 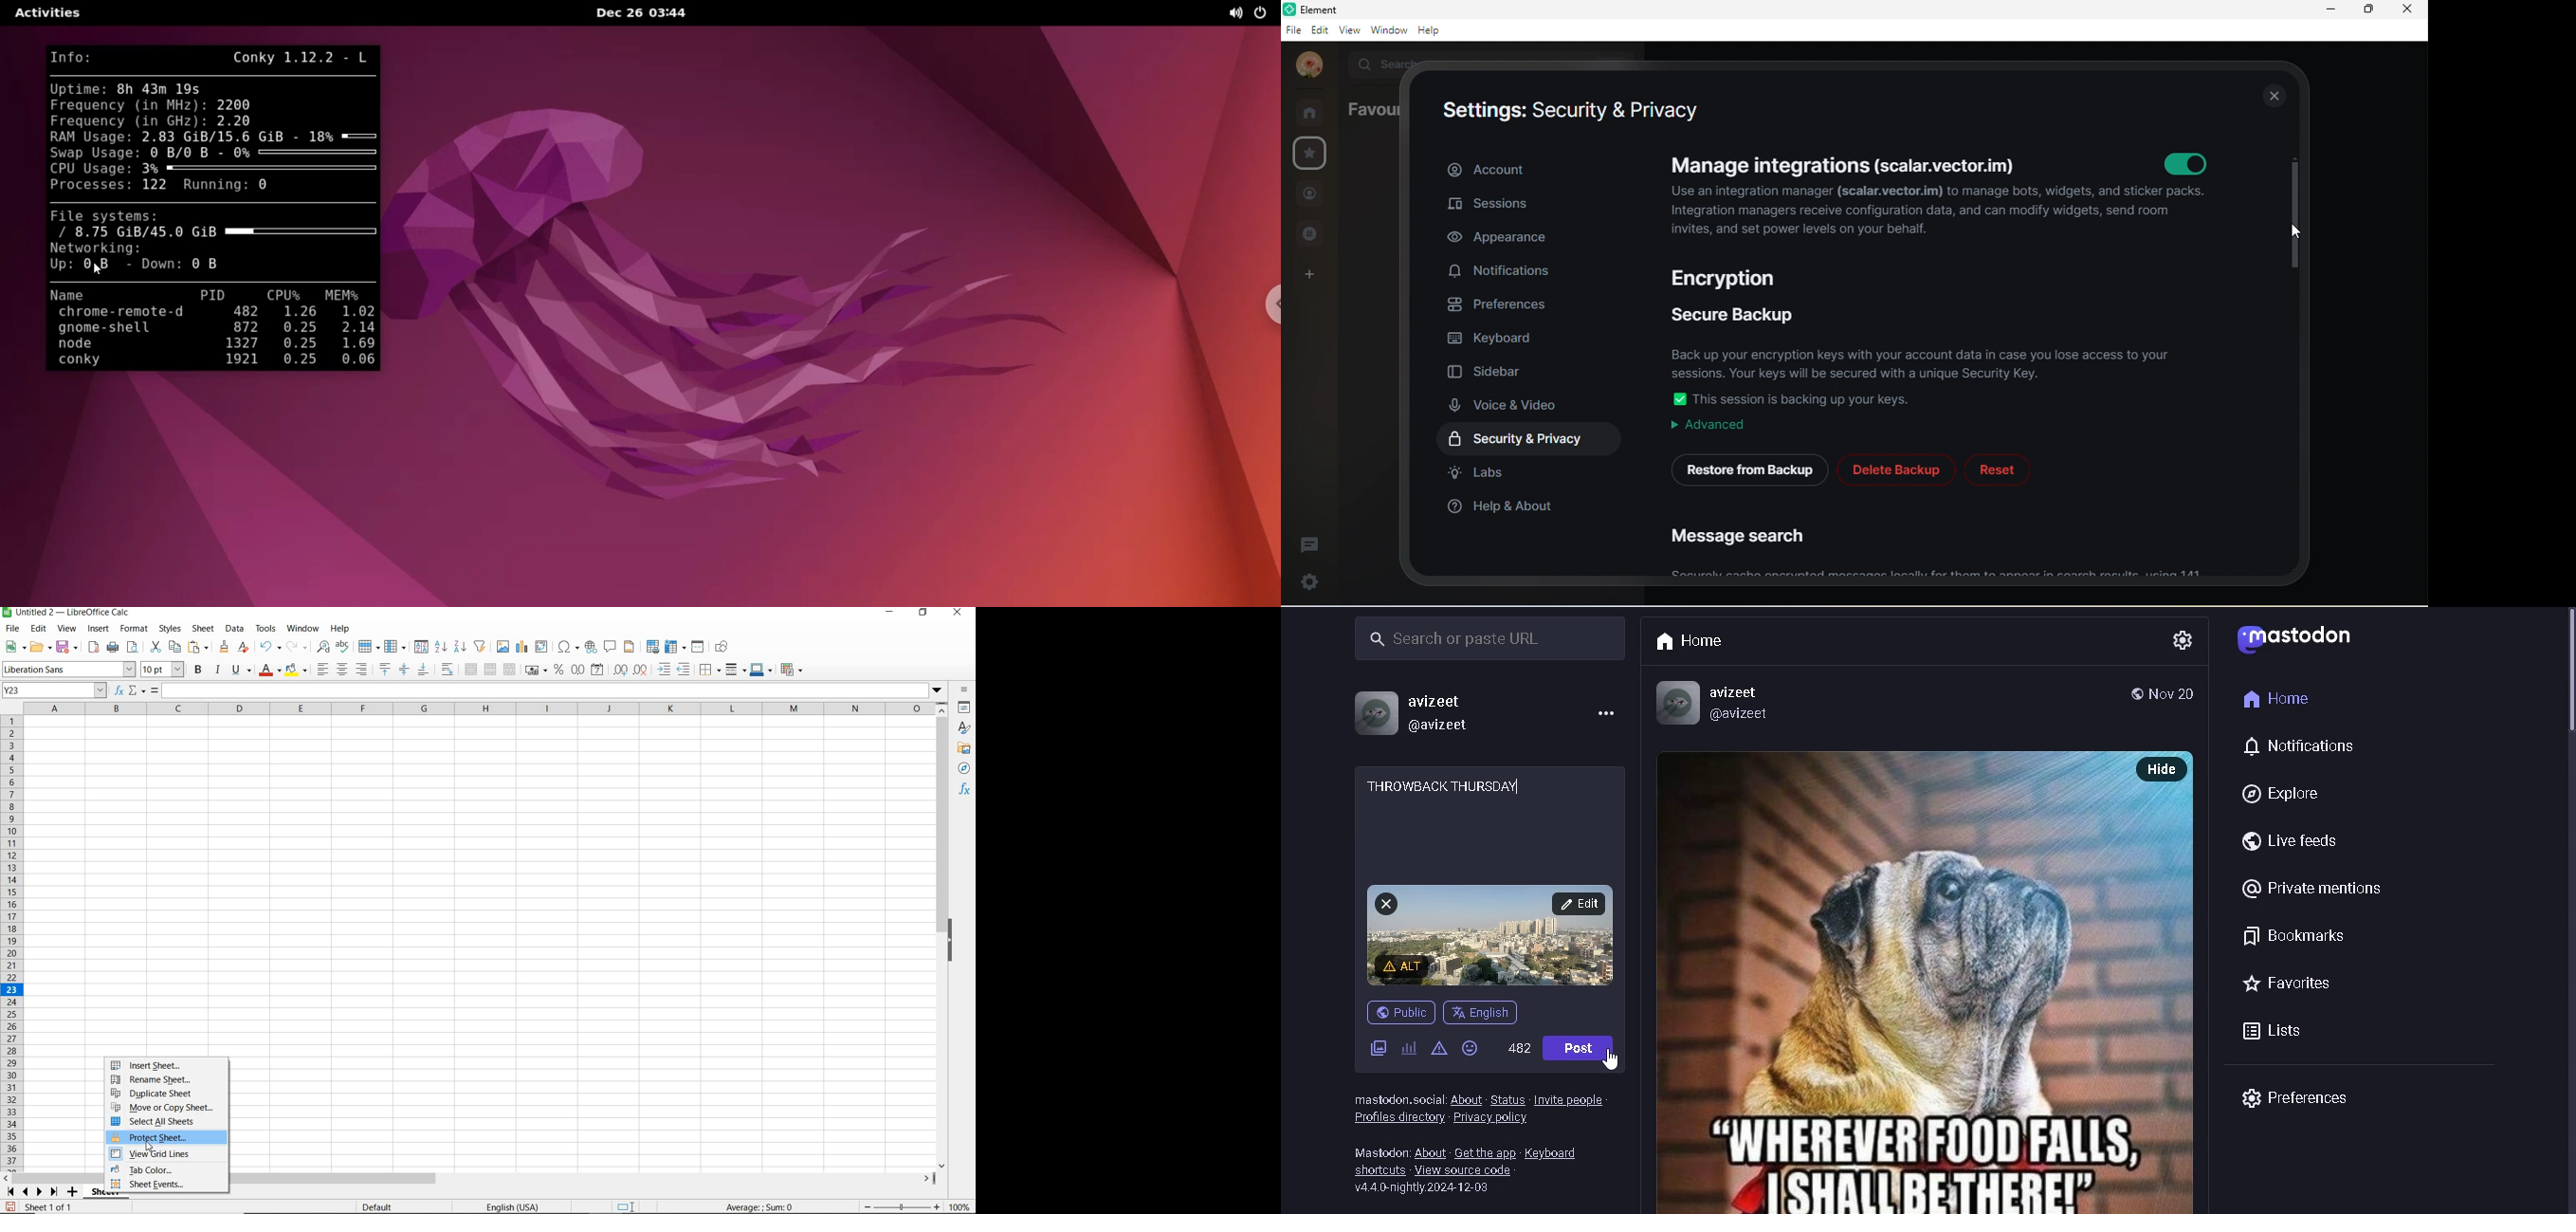 I want to click on FIND AND REPLACE, so click(x=321, y=647).